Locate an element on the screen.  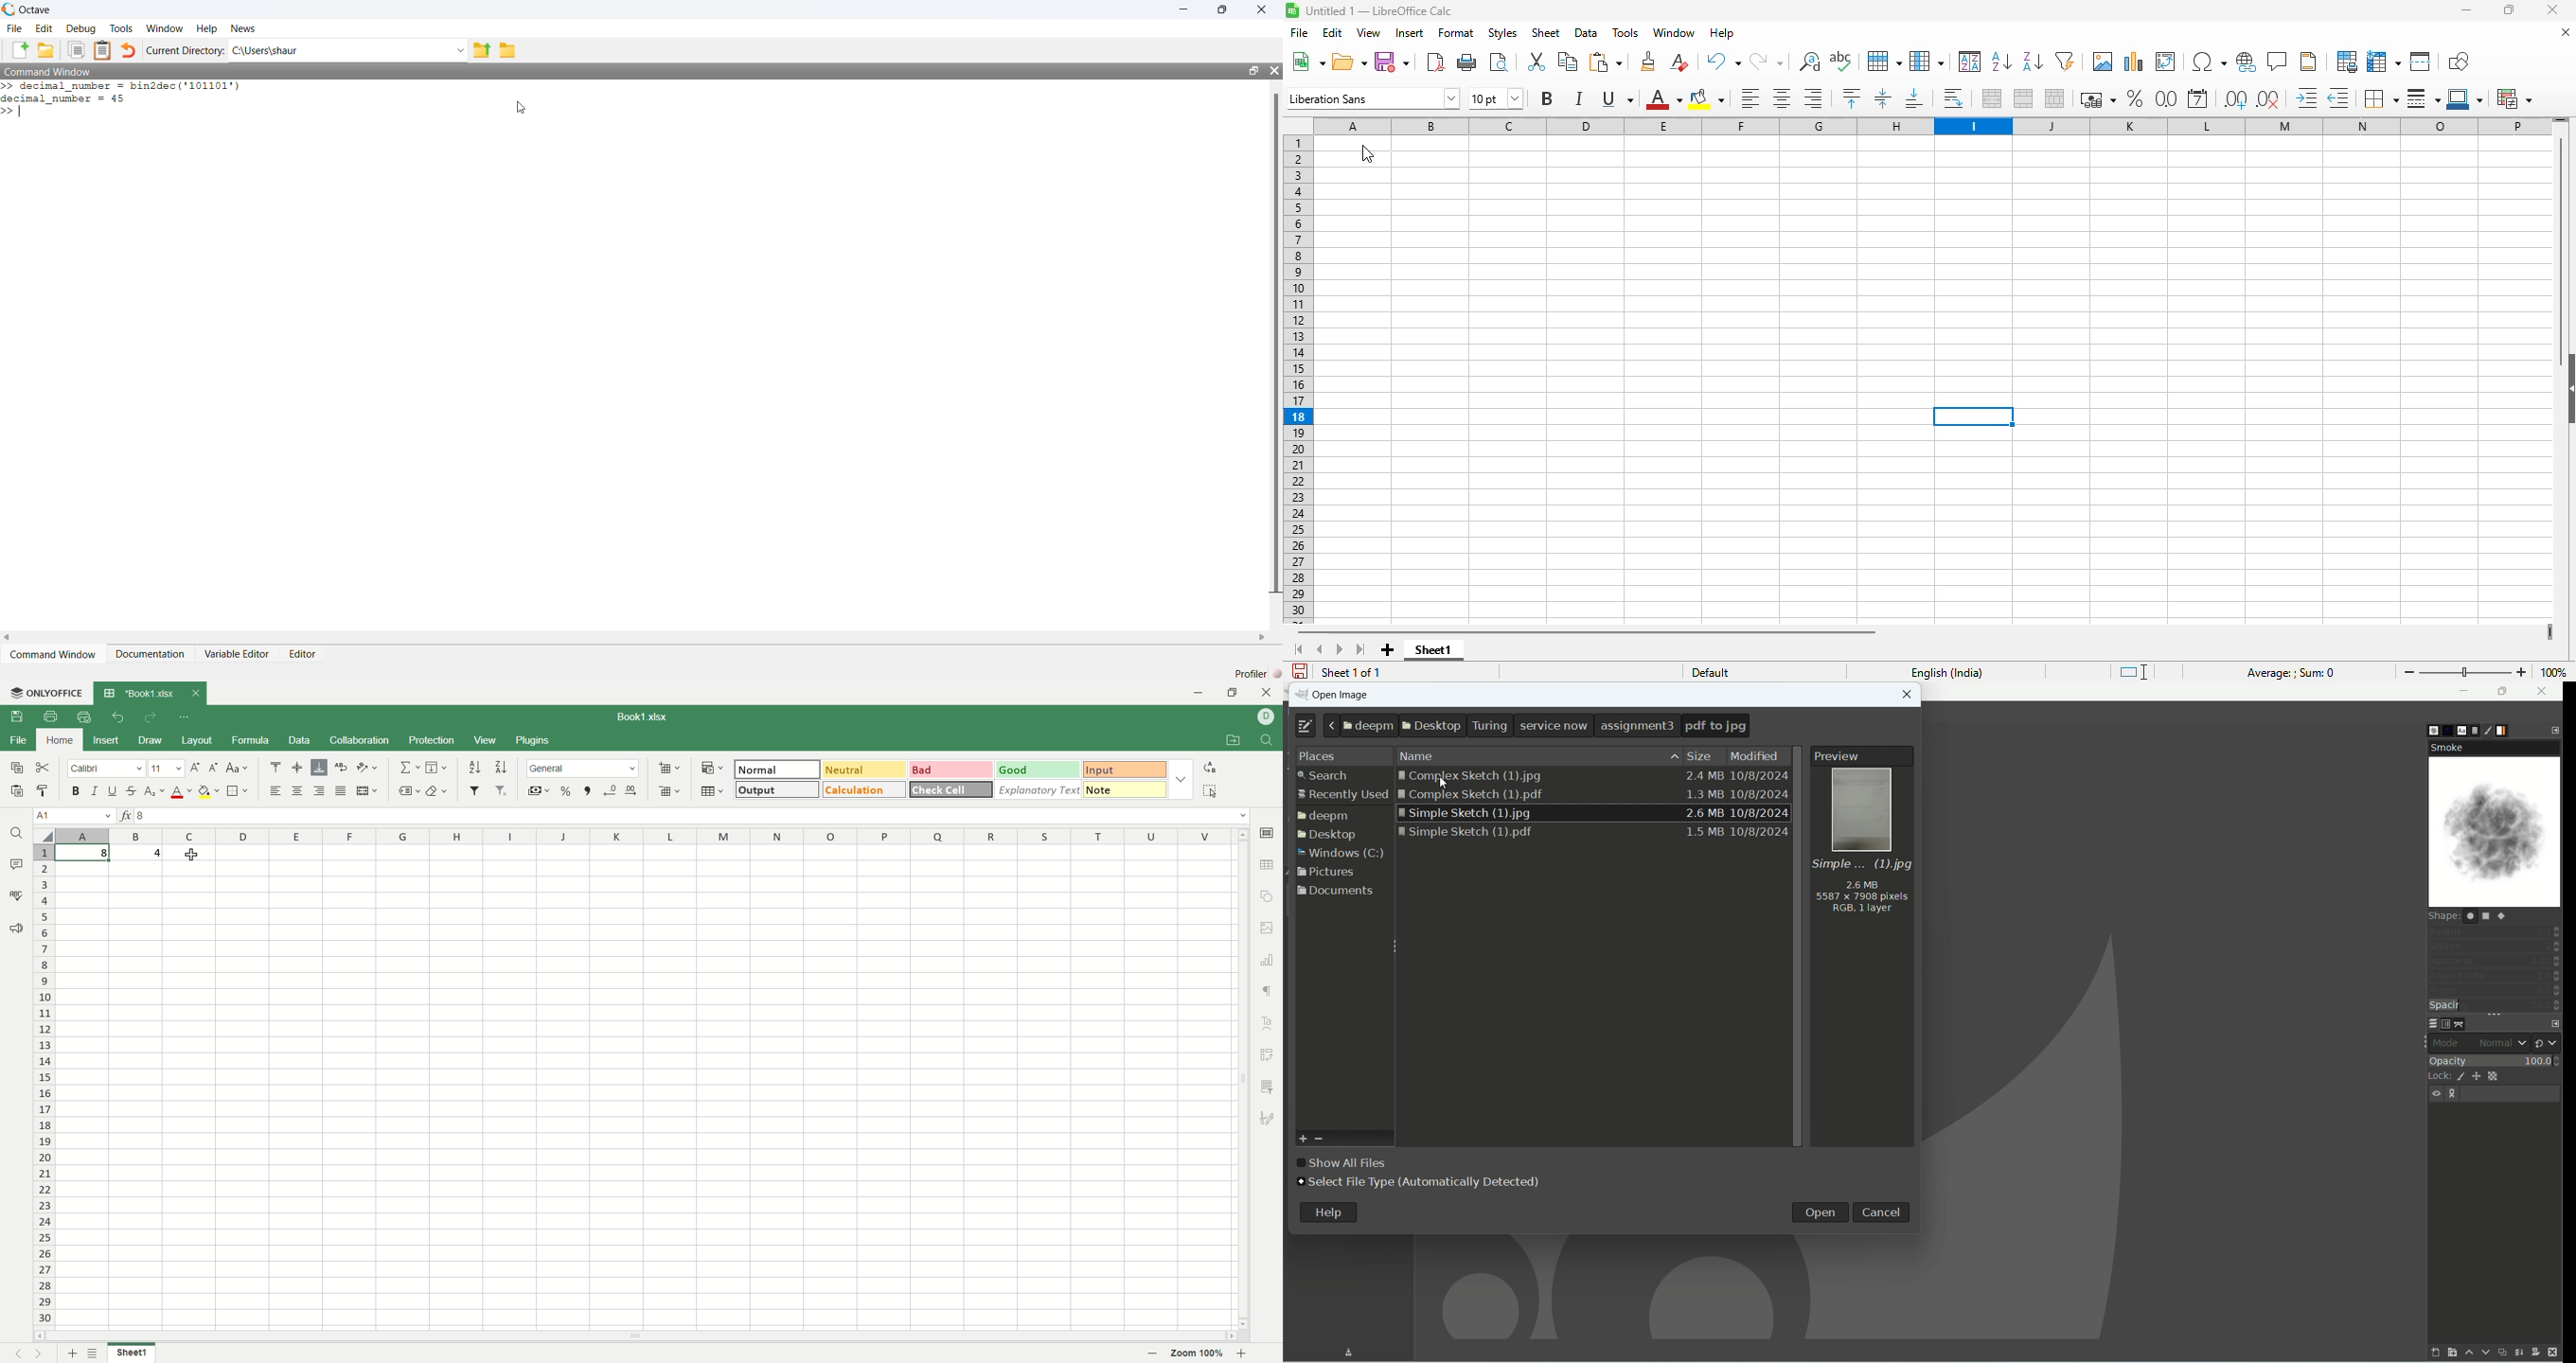
text language is located at coordinates (1945, 673).